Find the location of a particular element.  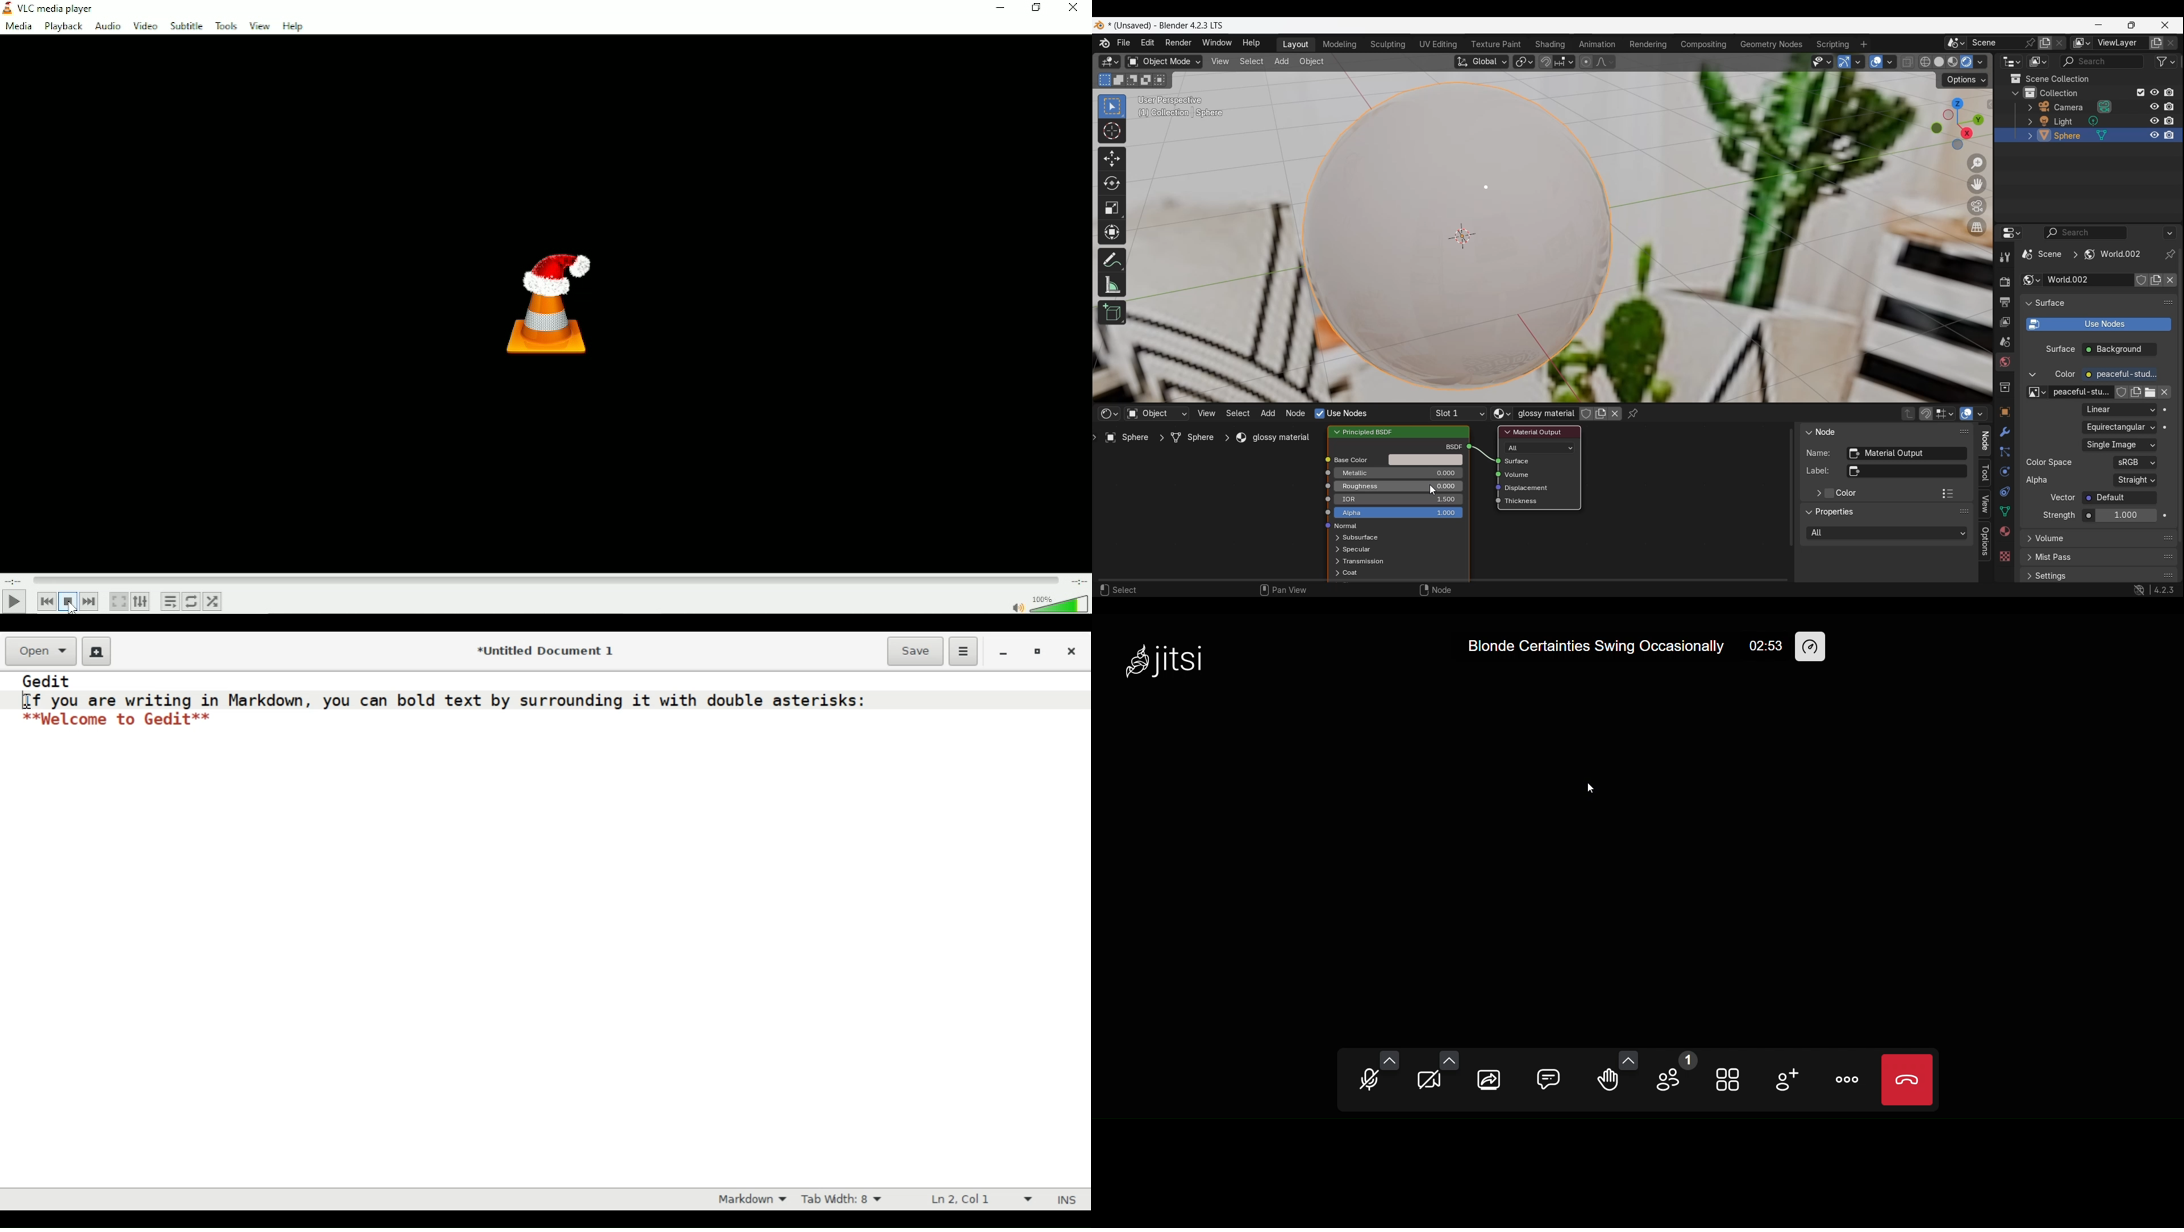

expand respective scenes is located at coordinates (1334, 574).